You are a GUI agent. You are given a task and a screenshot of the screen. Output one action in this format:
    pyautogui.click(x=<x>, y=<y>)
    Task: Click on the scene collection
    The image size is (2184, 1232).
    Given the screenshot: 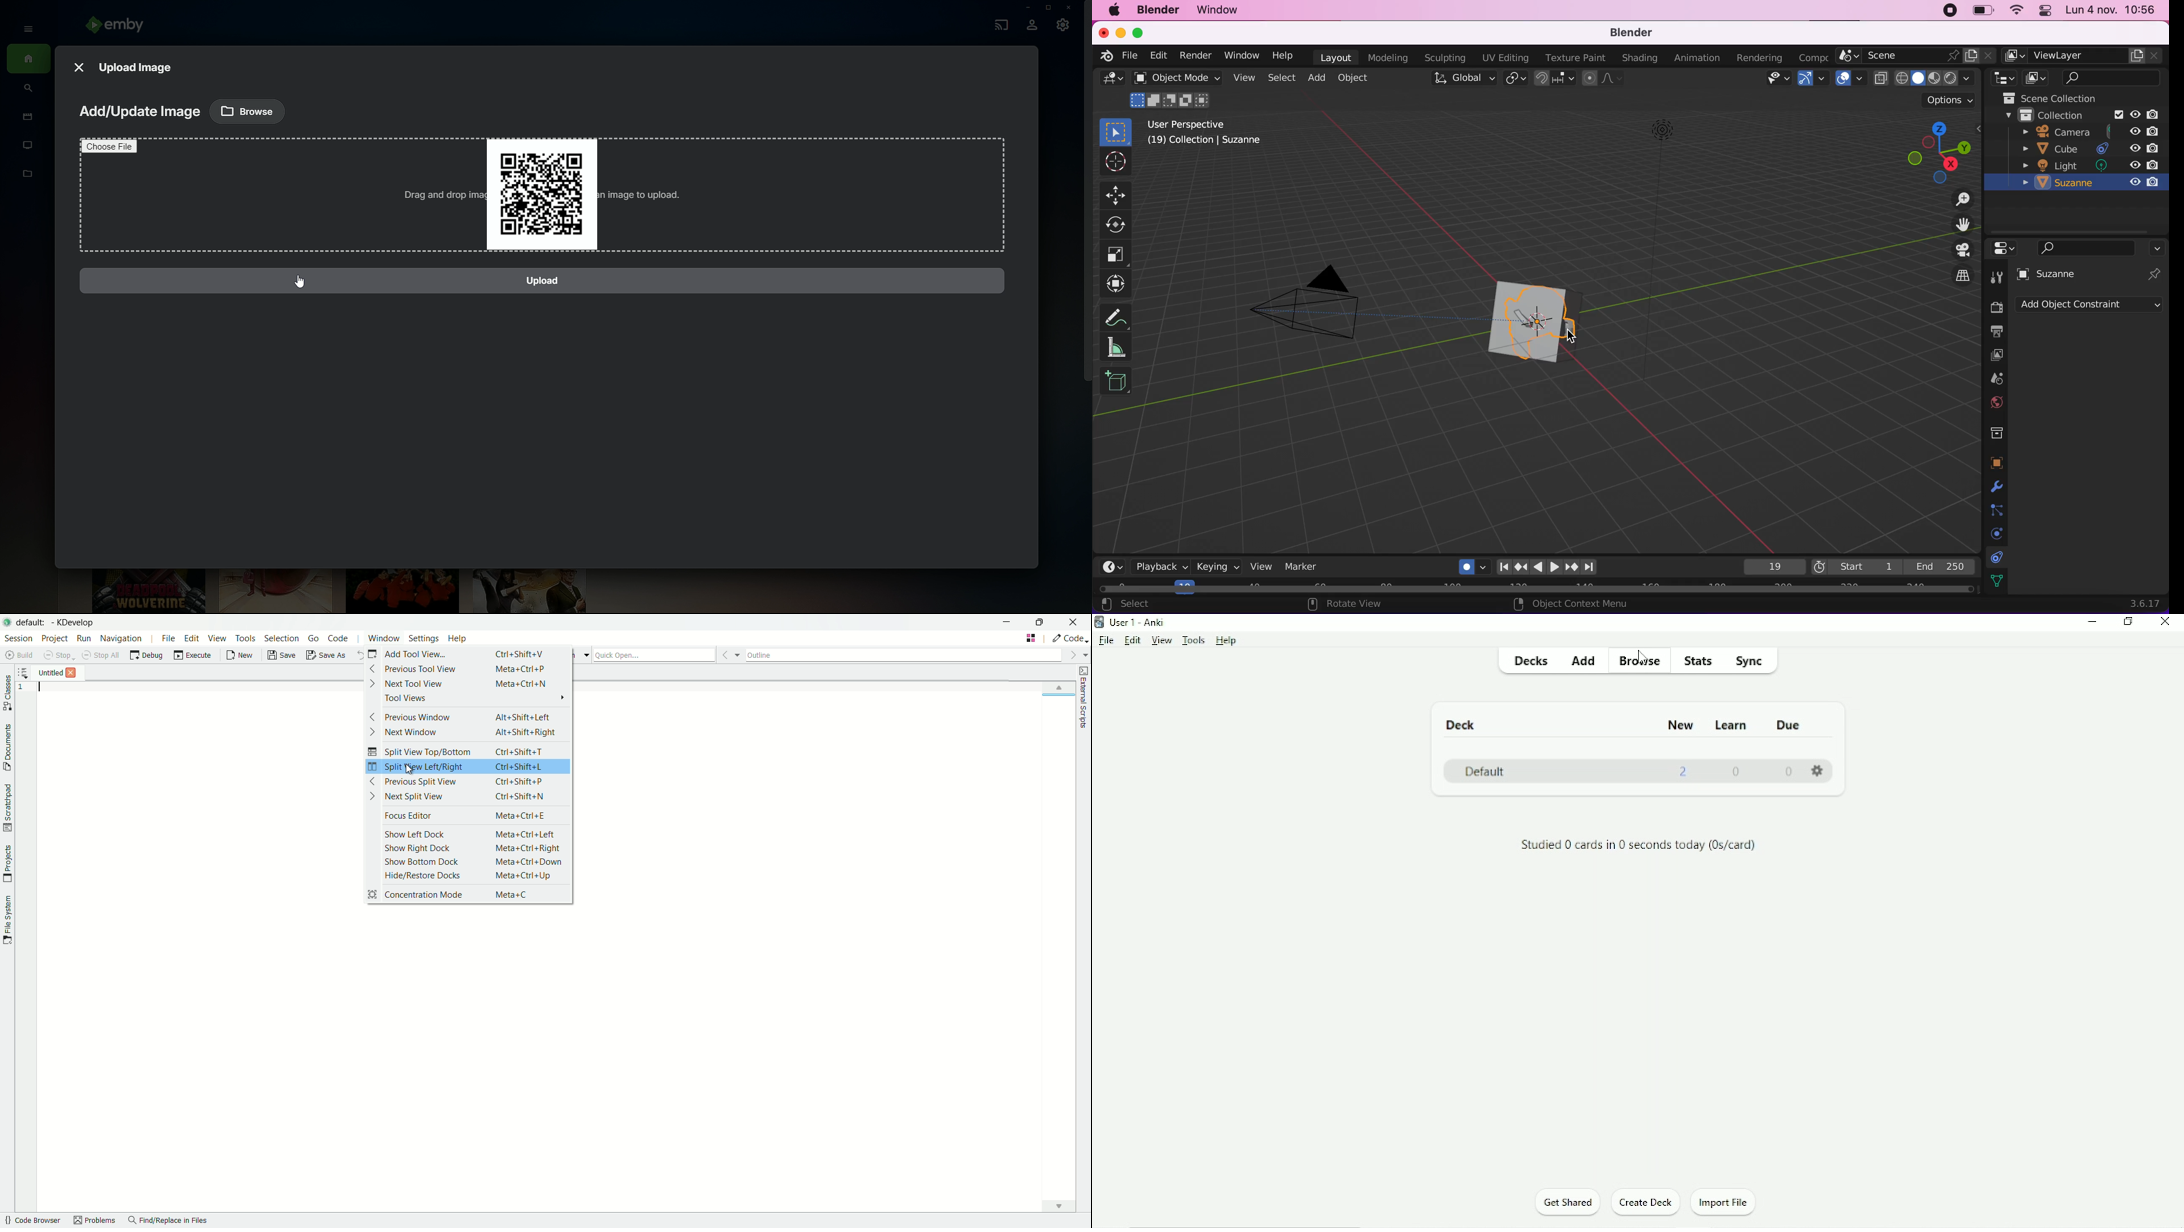 What is the action you would take?
    pyautogui.click(x=2061, y=98)
    